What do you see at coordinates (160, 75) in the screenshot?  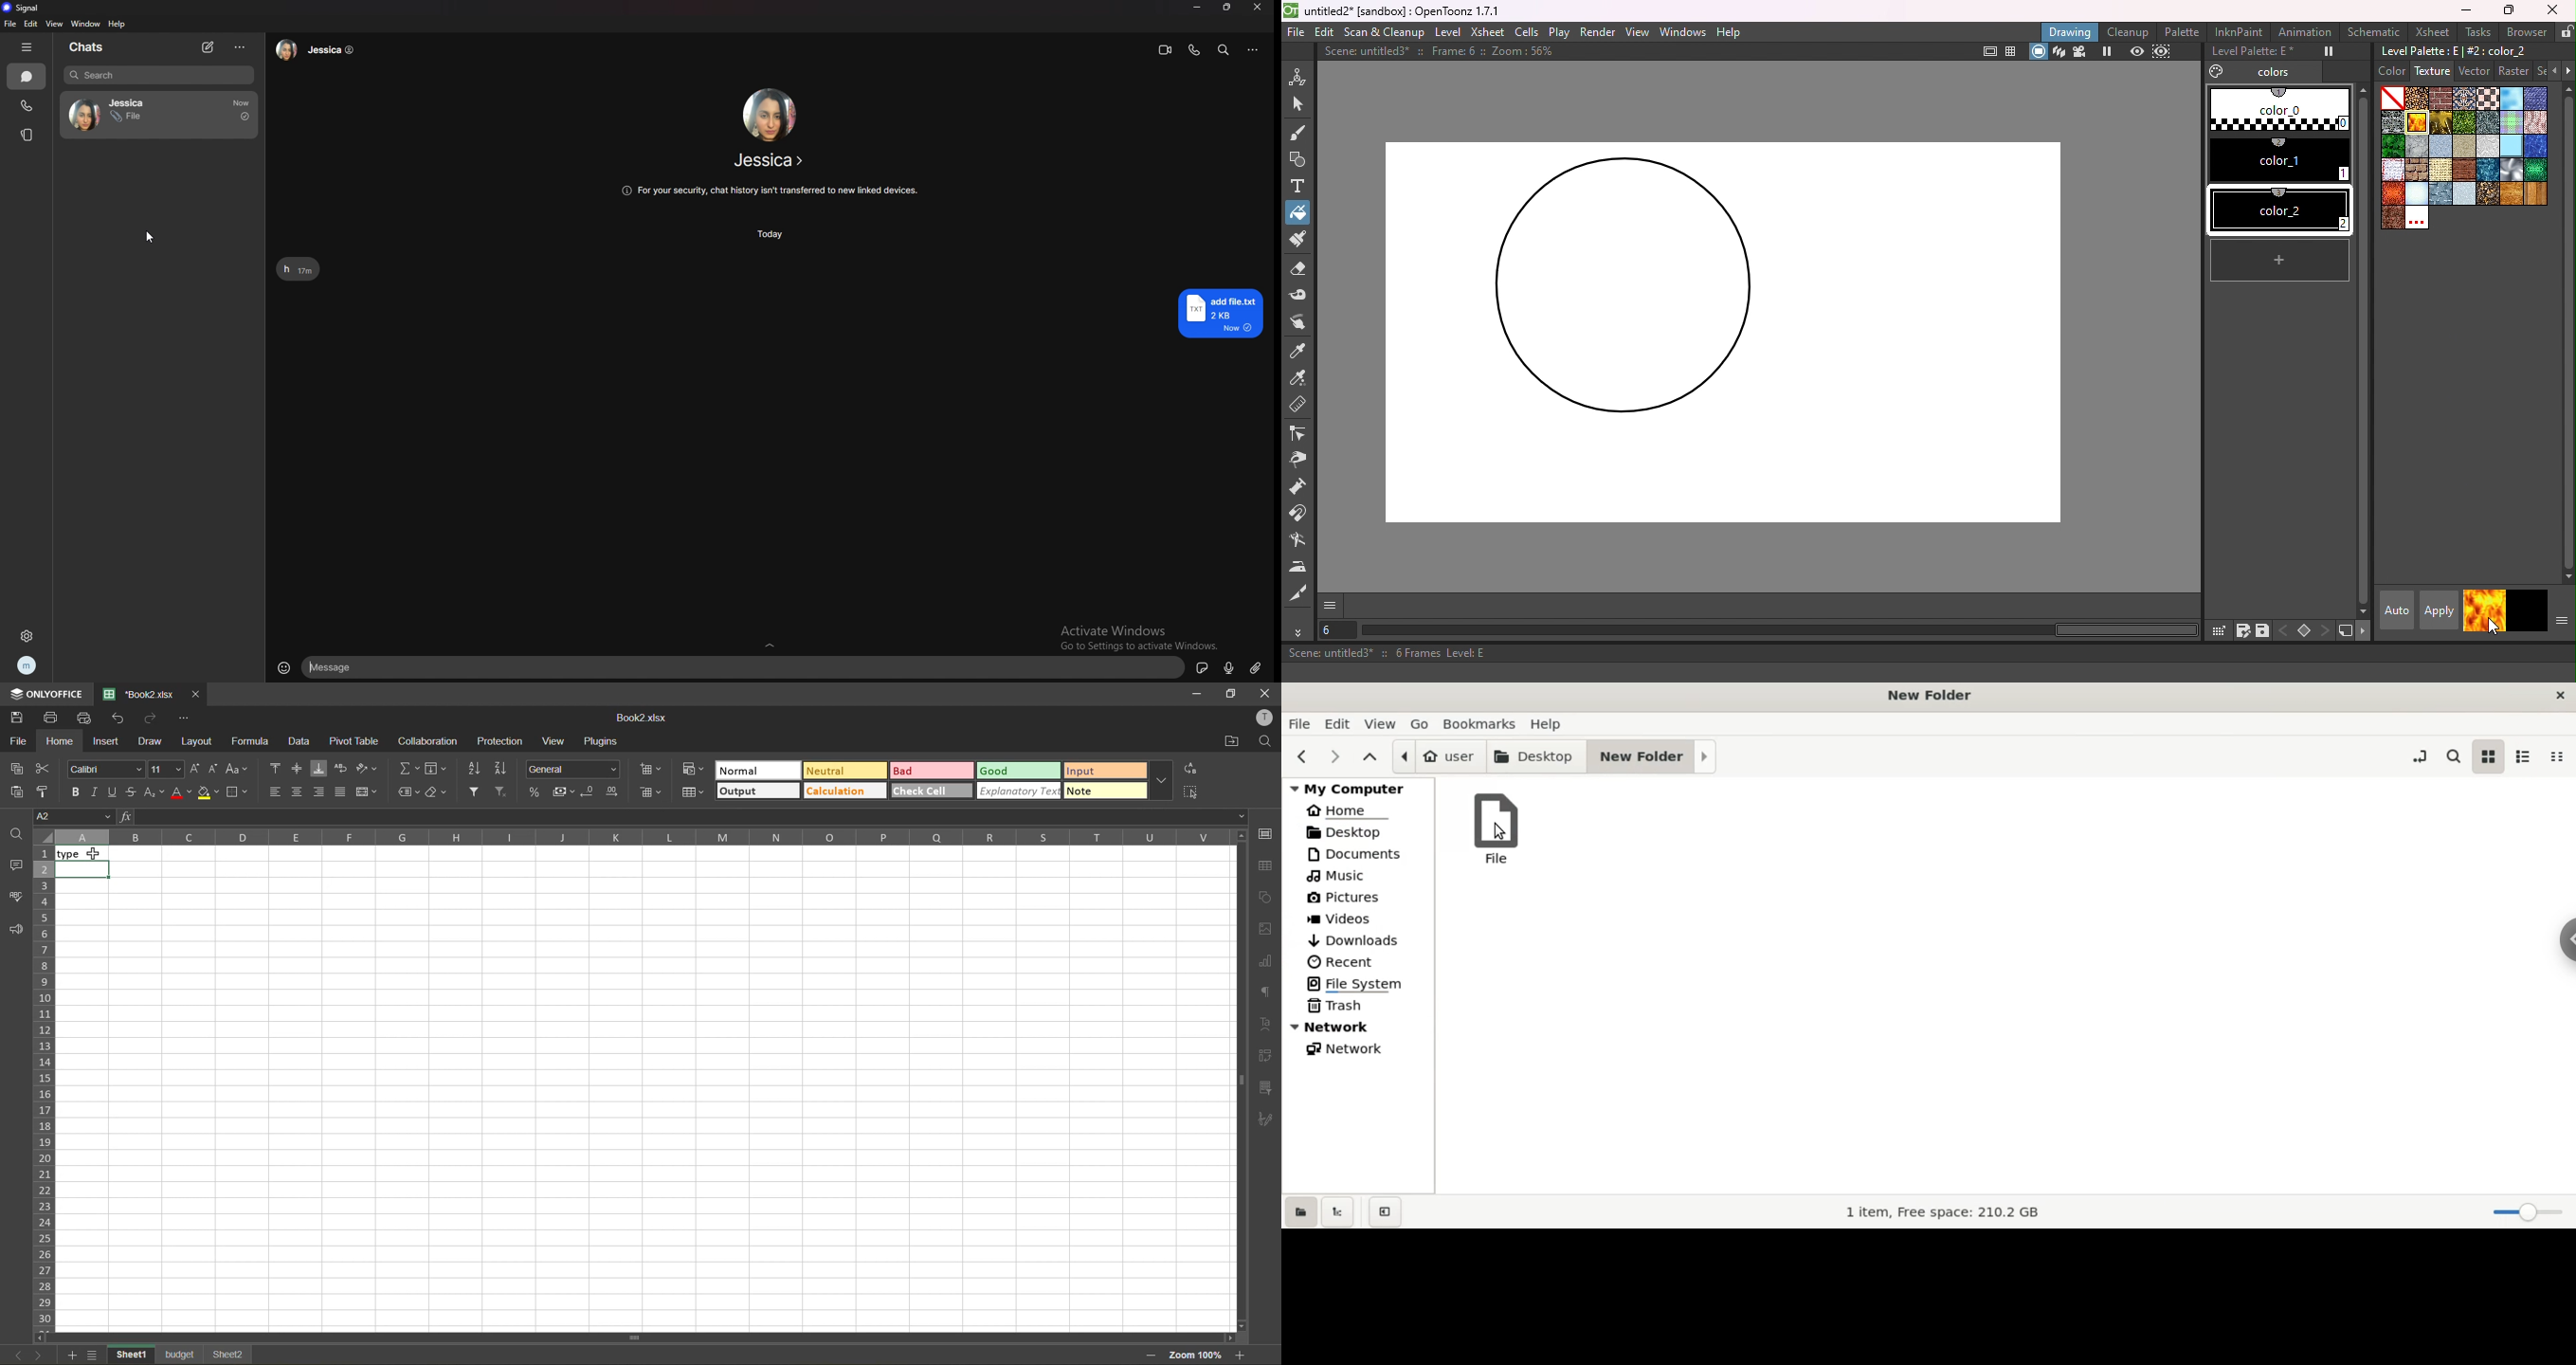 I see `search bar` at bounding box center [160, 75].